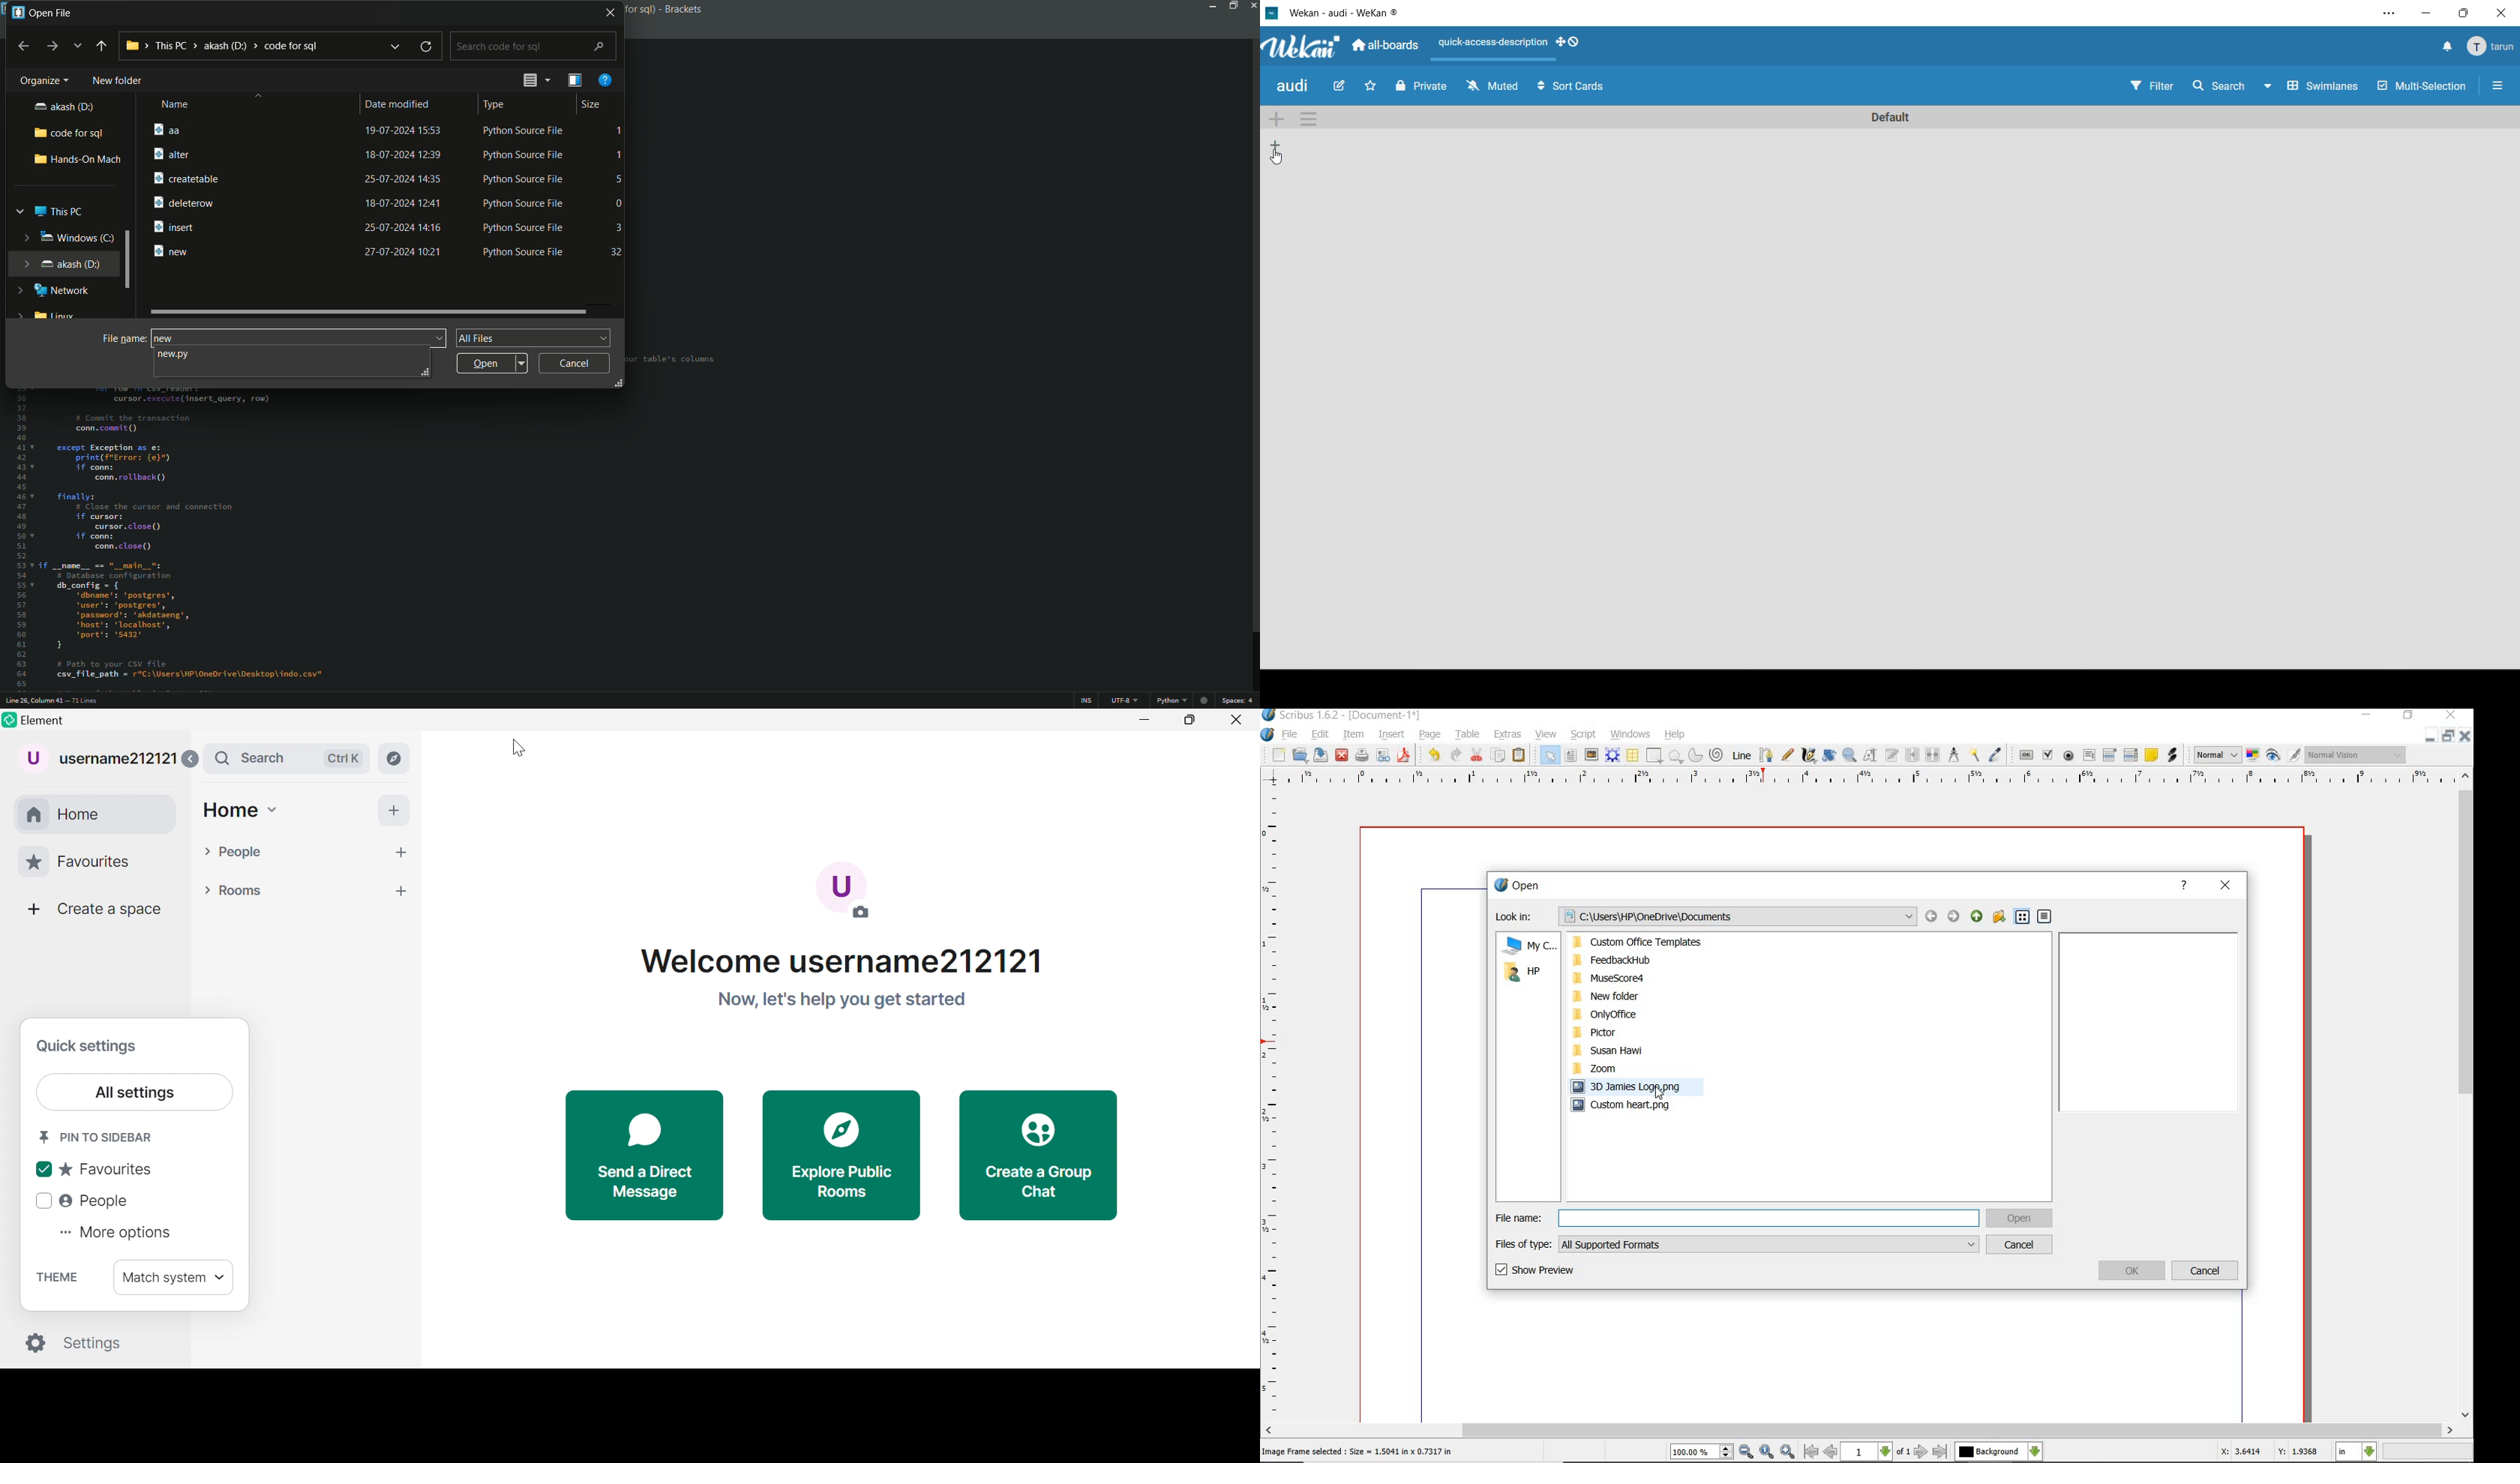  Describe the element at coordinates (1676, 757) in the screenshot. I see `shape` at that location.